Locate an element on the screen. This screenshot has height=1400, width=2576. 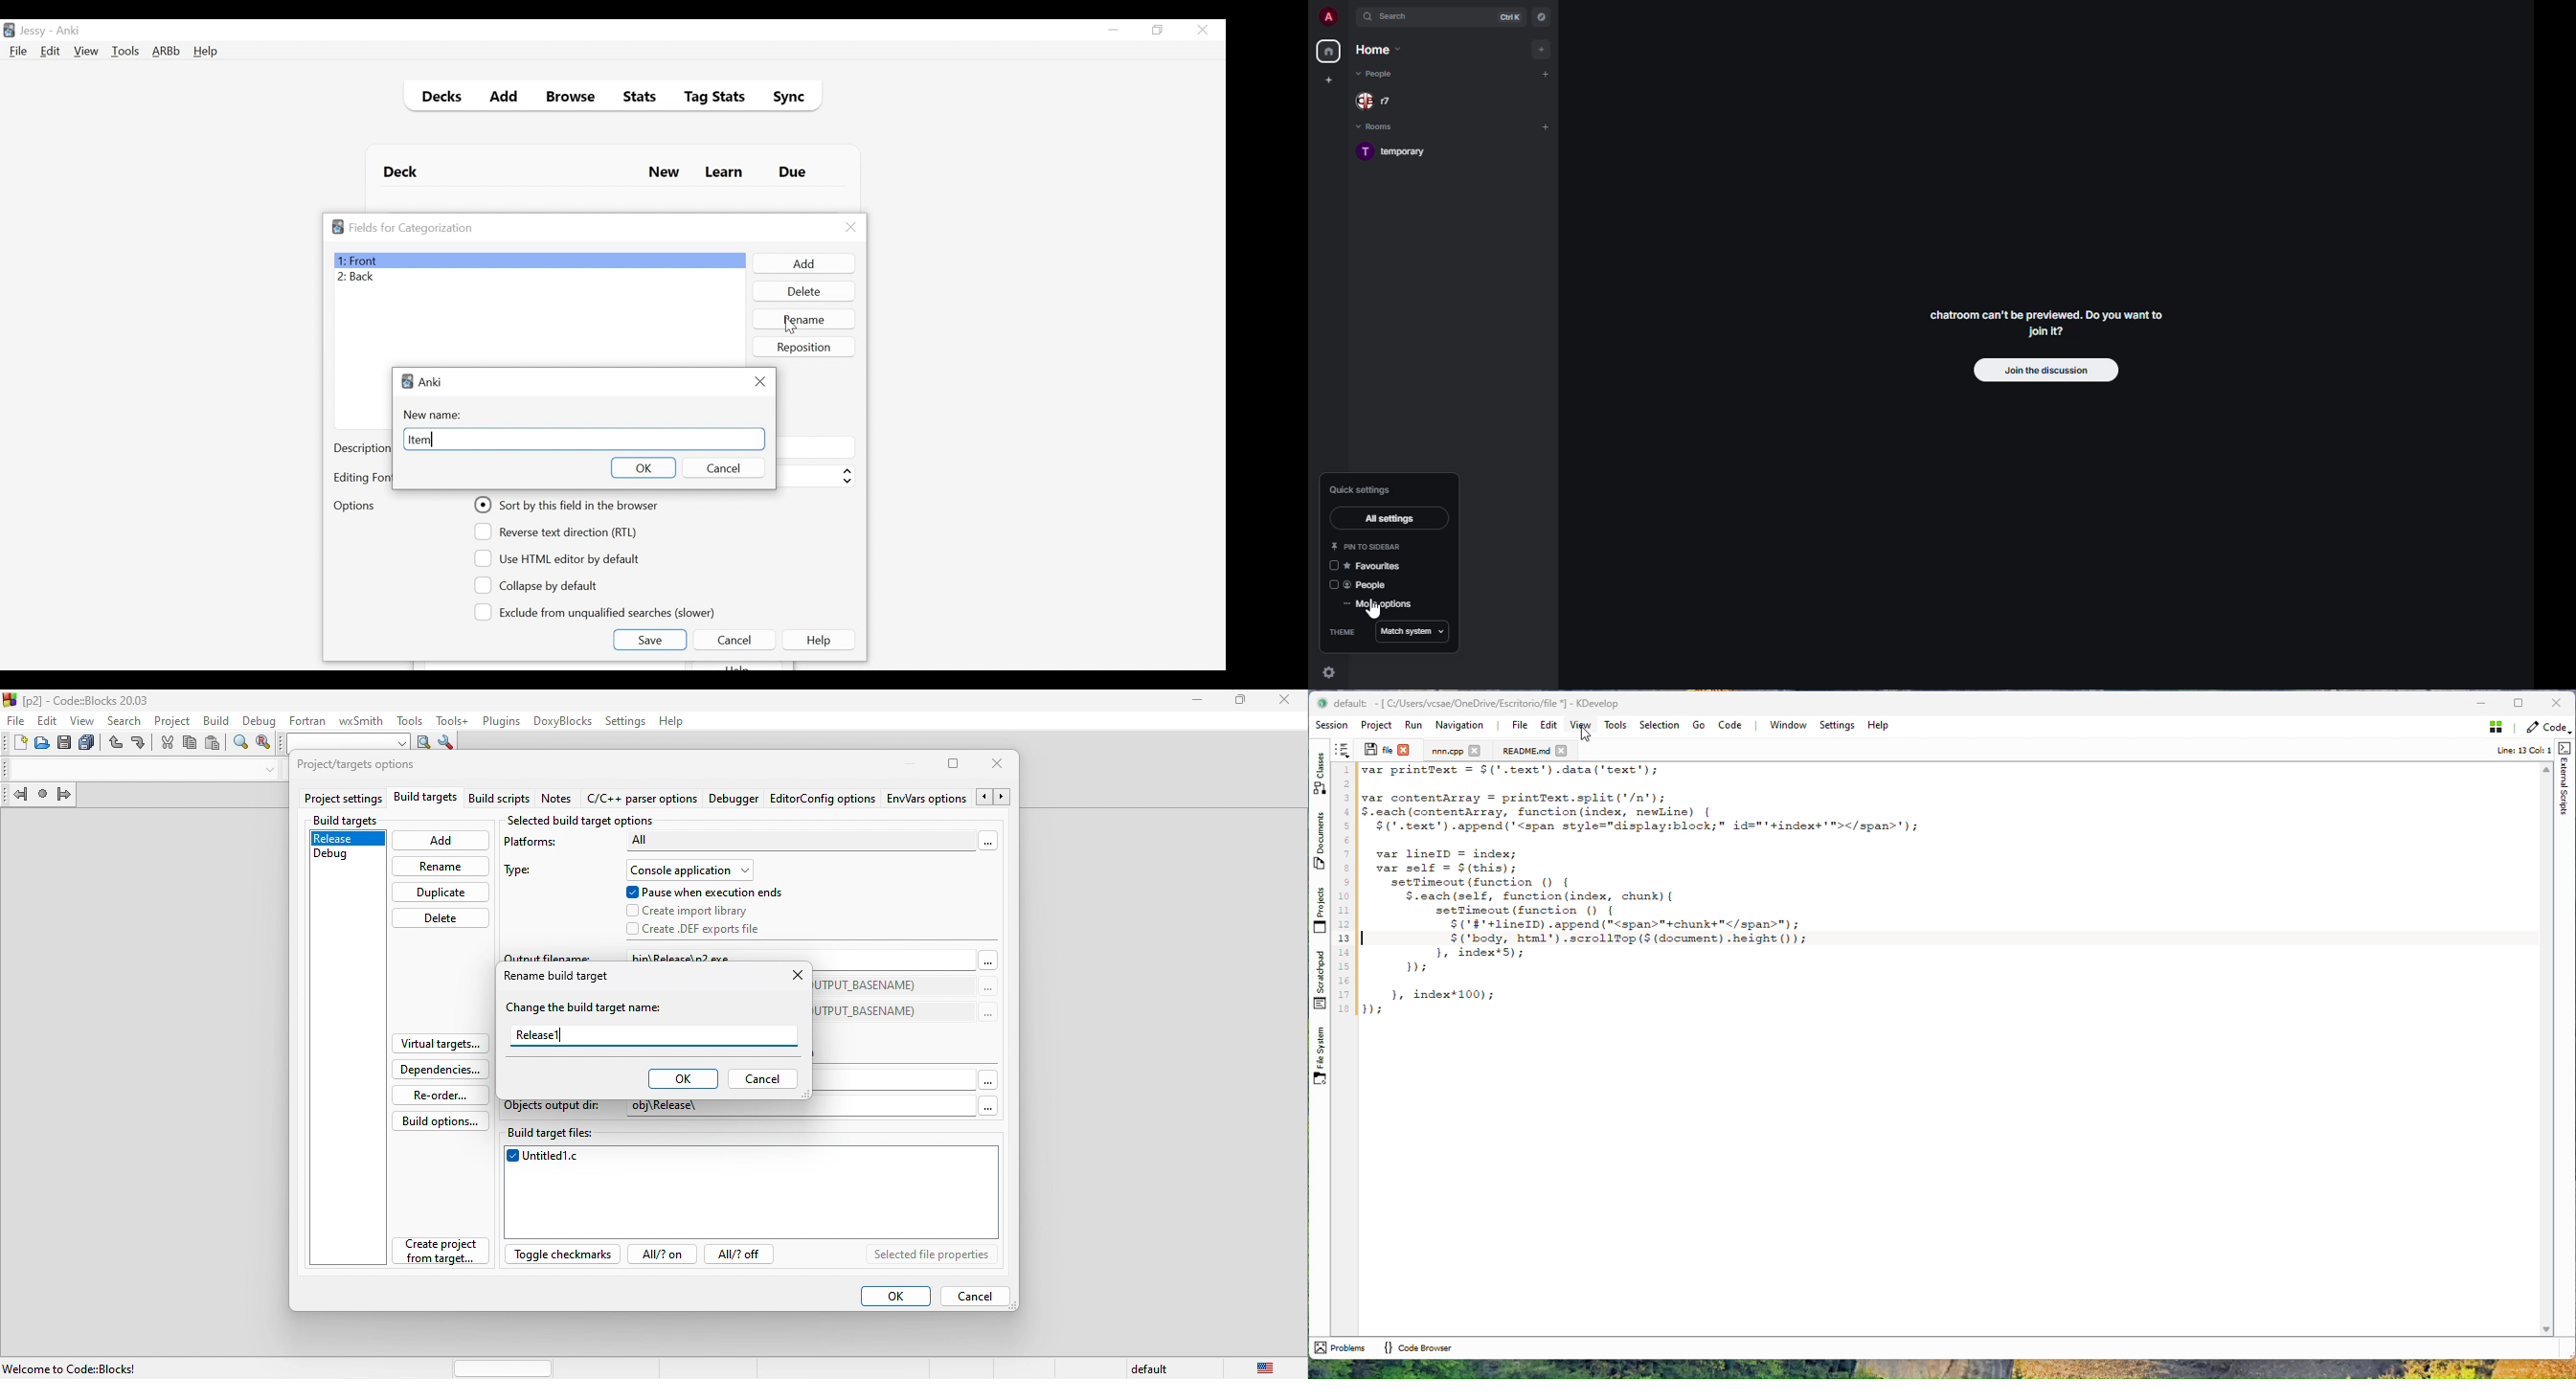
Field for Categorization is located at coordinates (411, 228).